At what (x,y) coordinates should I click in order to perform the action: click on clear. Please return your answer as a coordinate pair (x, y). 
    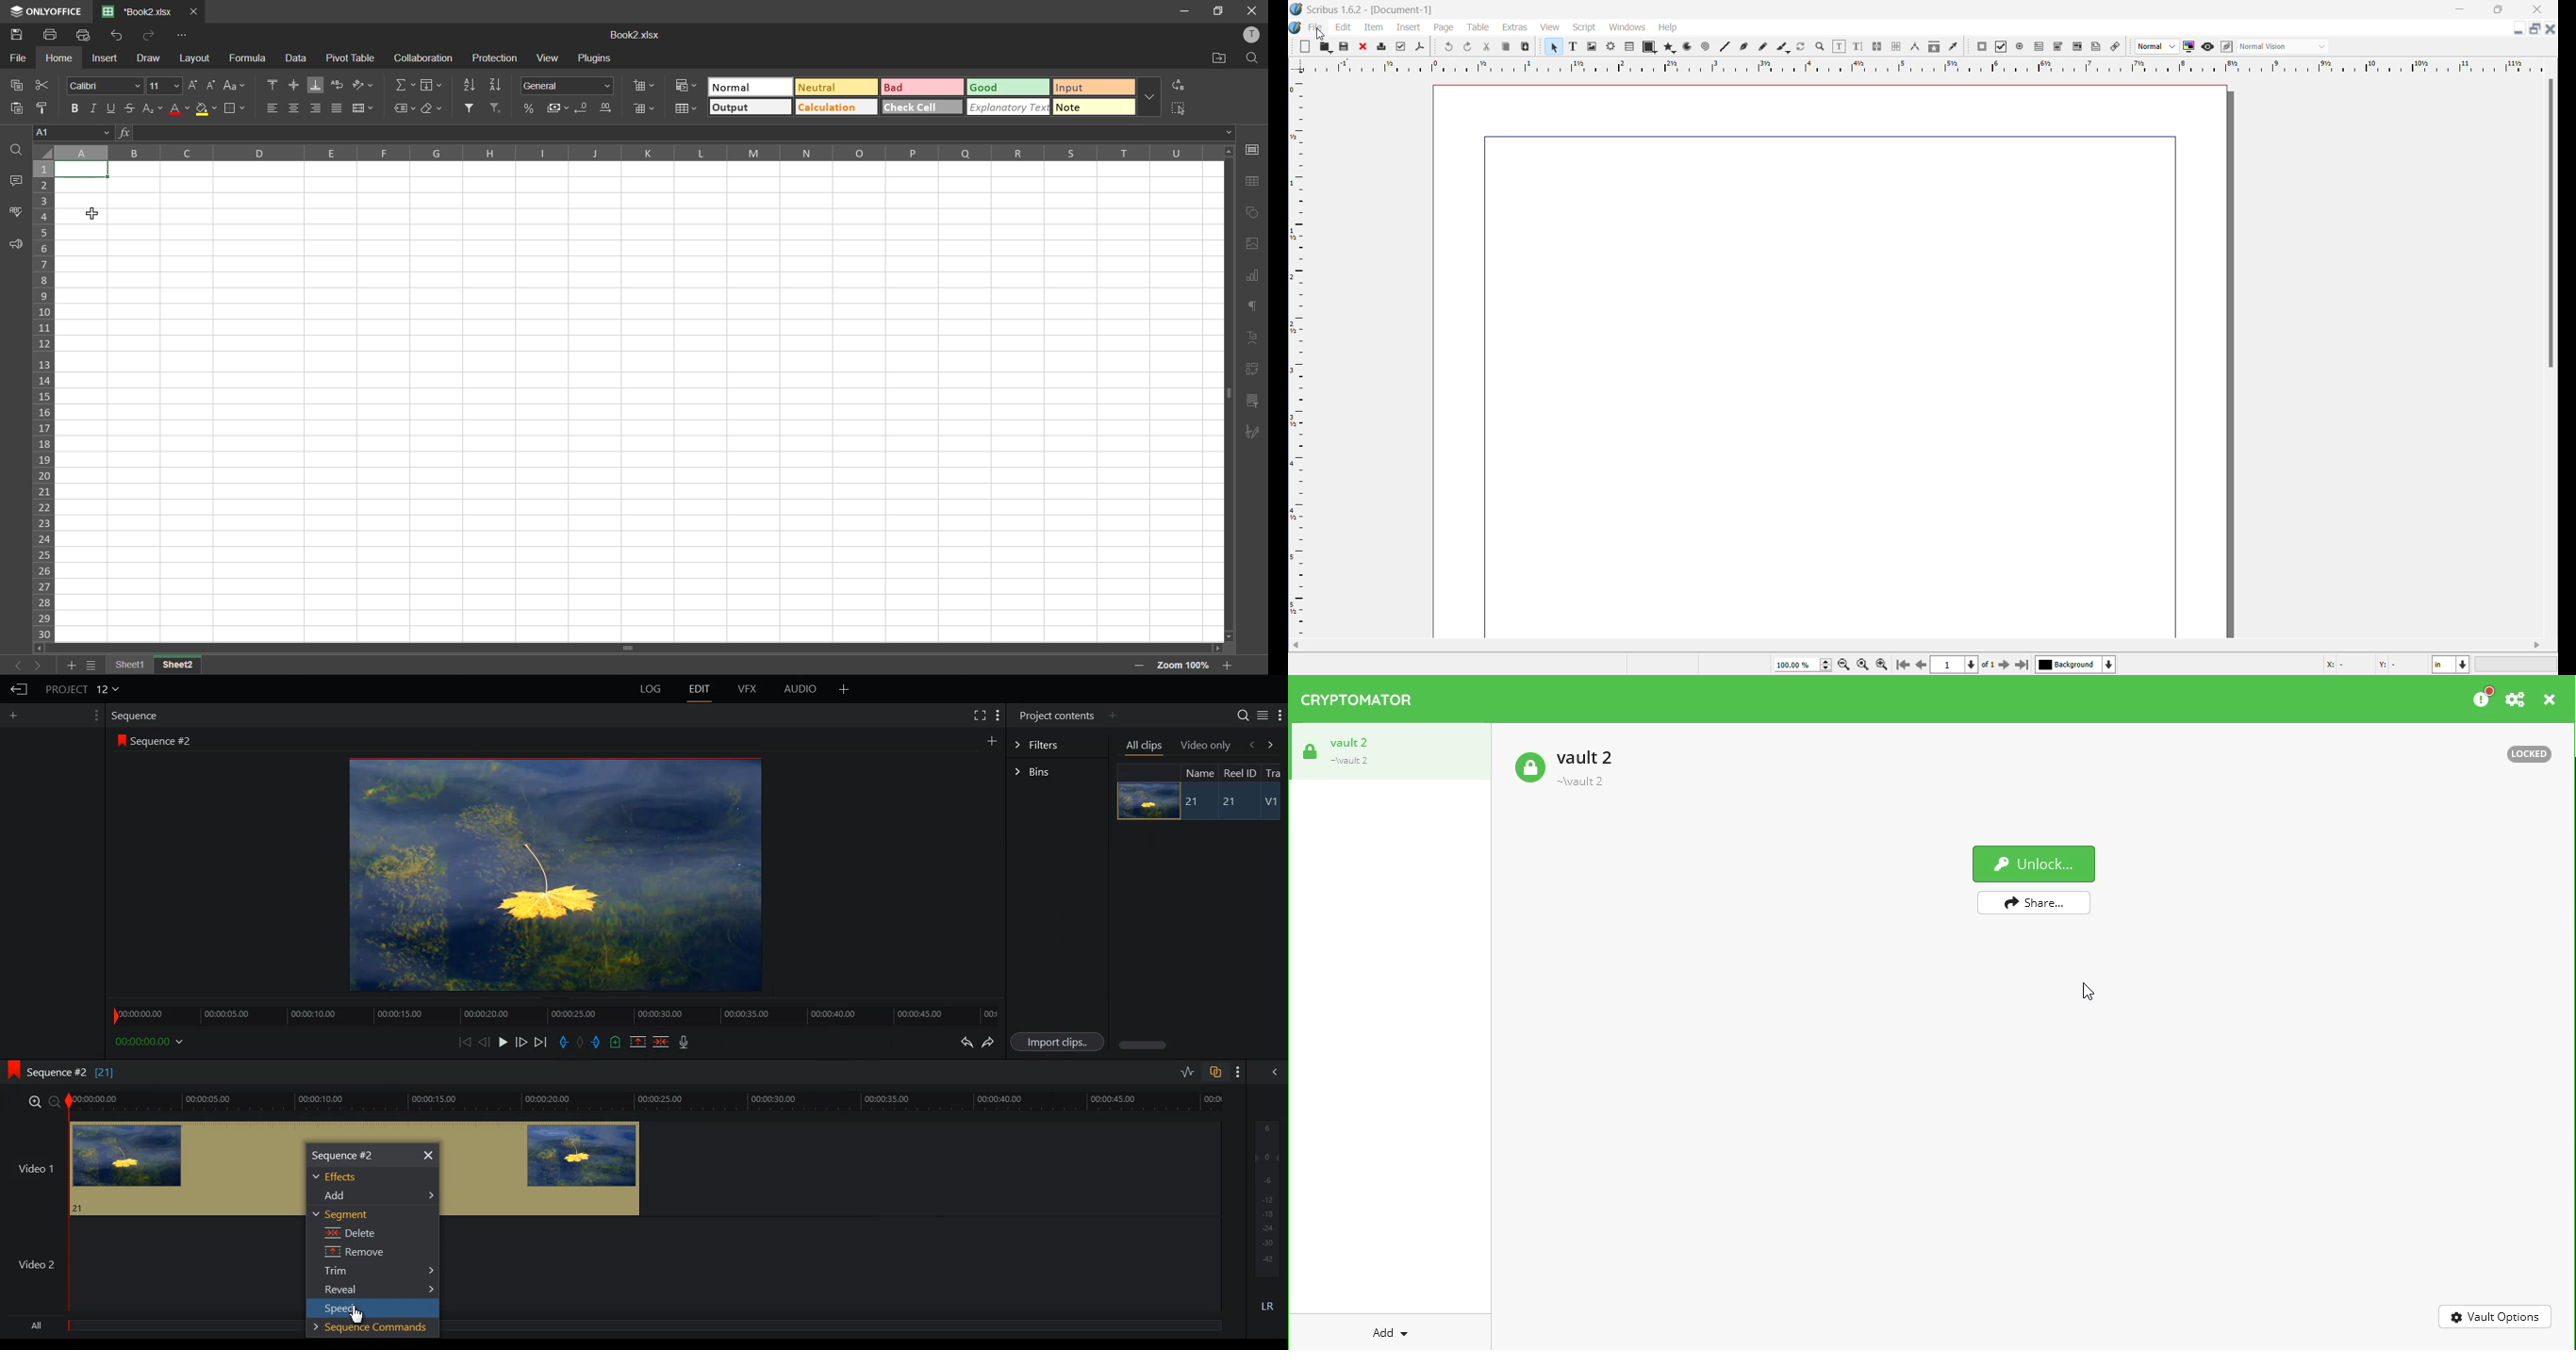
    Looking at the image, I should click on (435, 108).